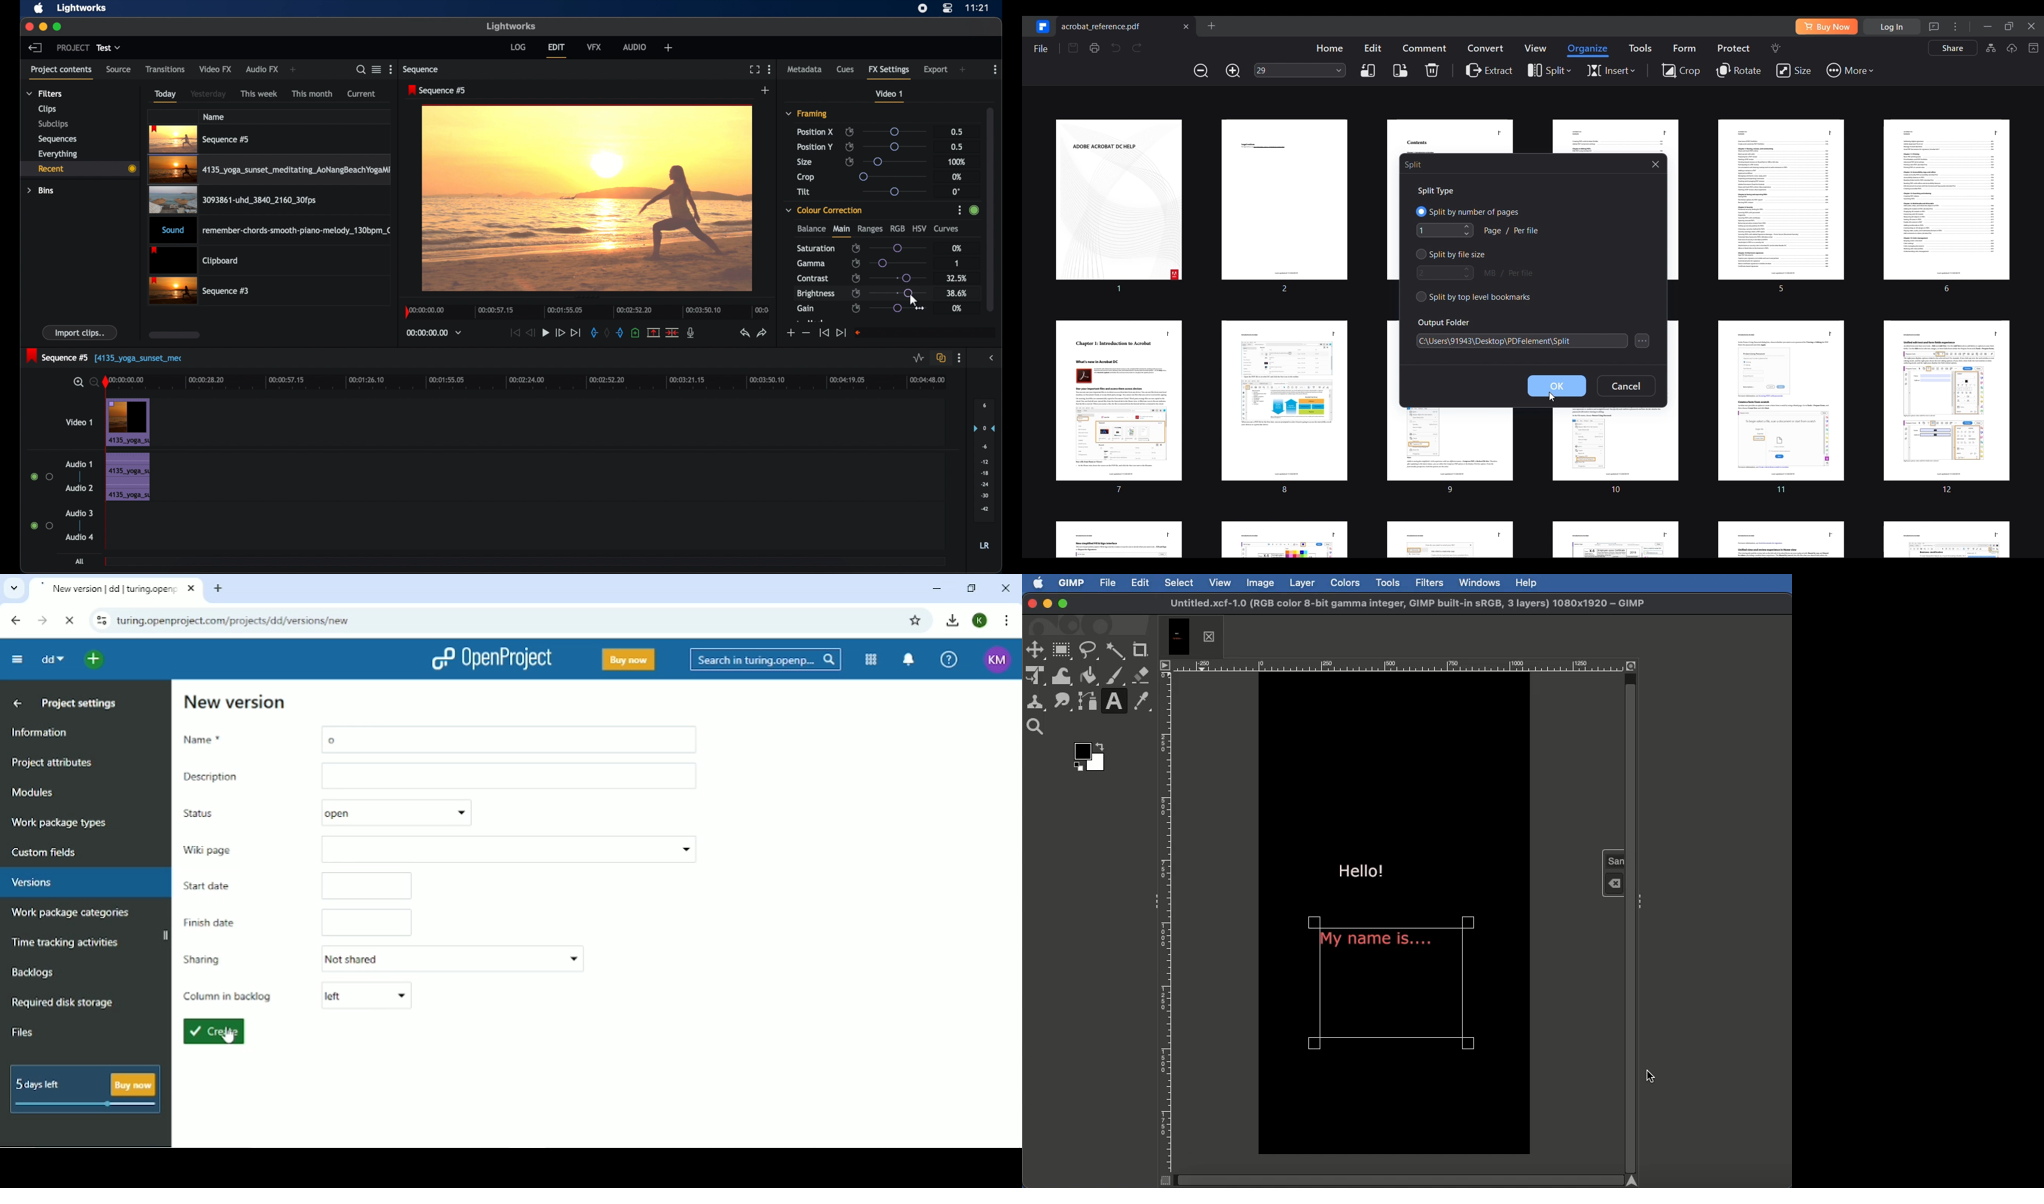  What do you see at coordinates (80, 423) in the screenshot?
I see `video 1` at bounding box center [80, 423].